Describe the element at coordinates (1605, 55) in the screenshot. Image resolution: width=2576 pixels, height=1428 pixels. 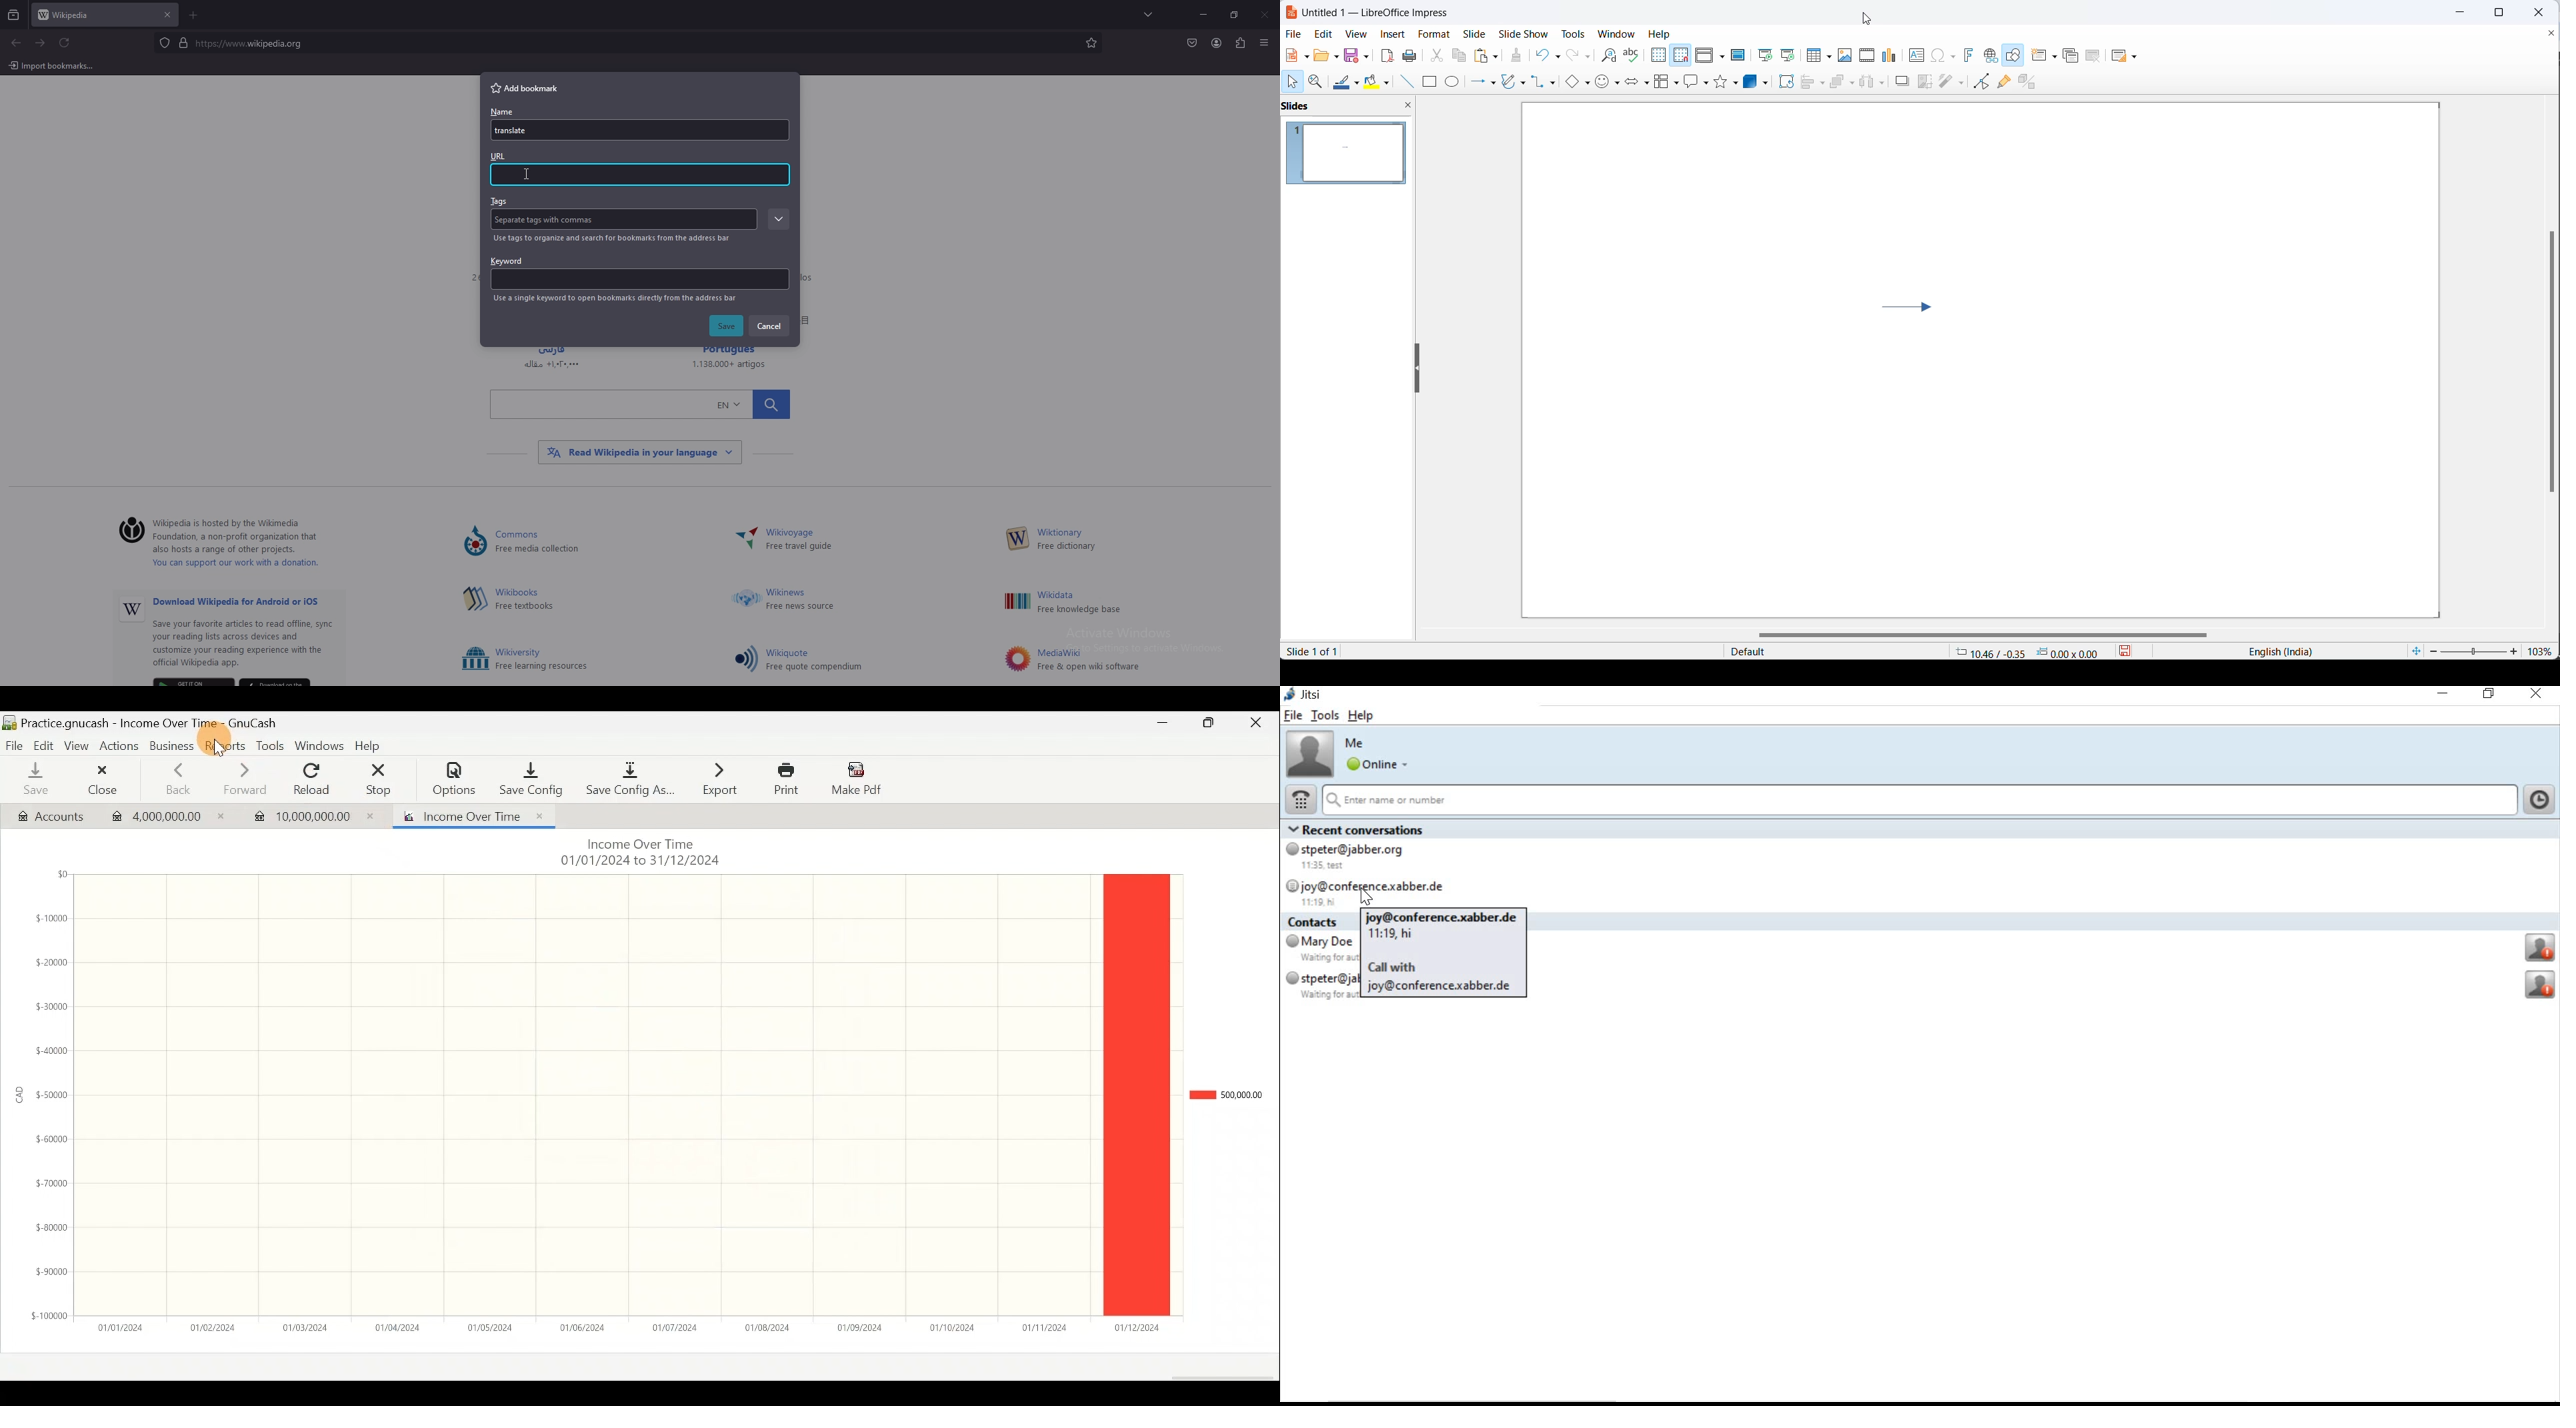
I see `find and replace` at that location.